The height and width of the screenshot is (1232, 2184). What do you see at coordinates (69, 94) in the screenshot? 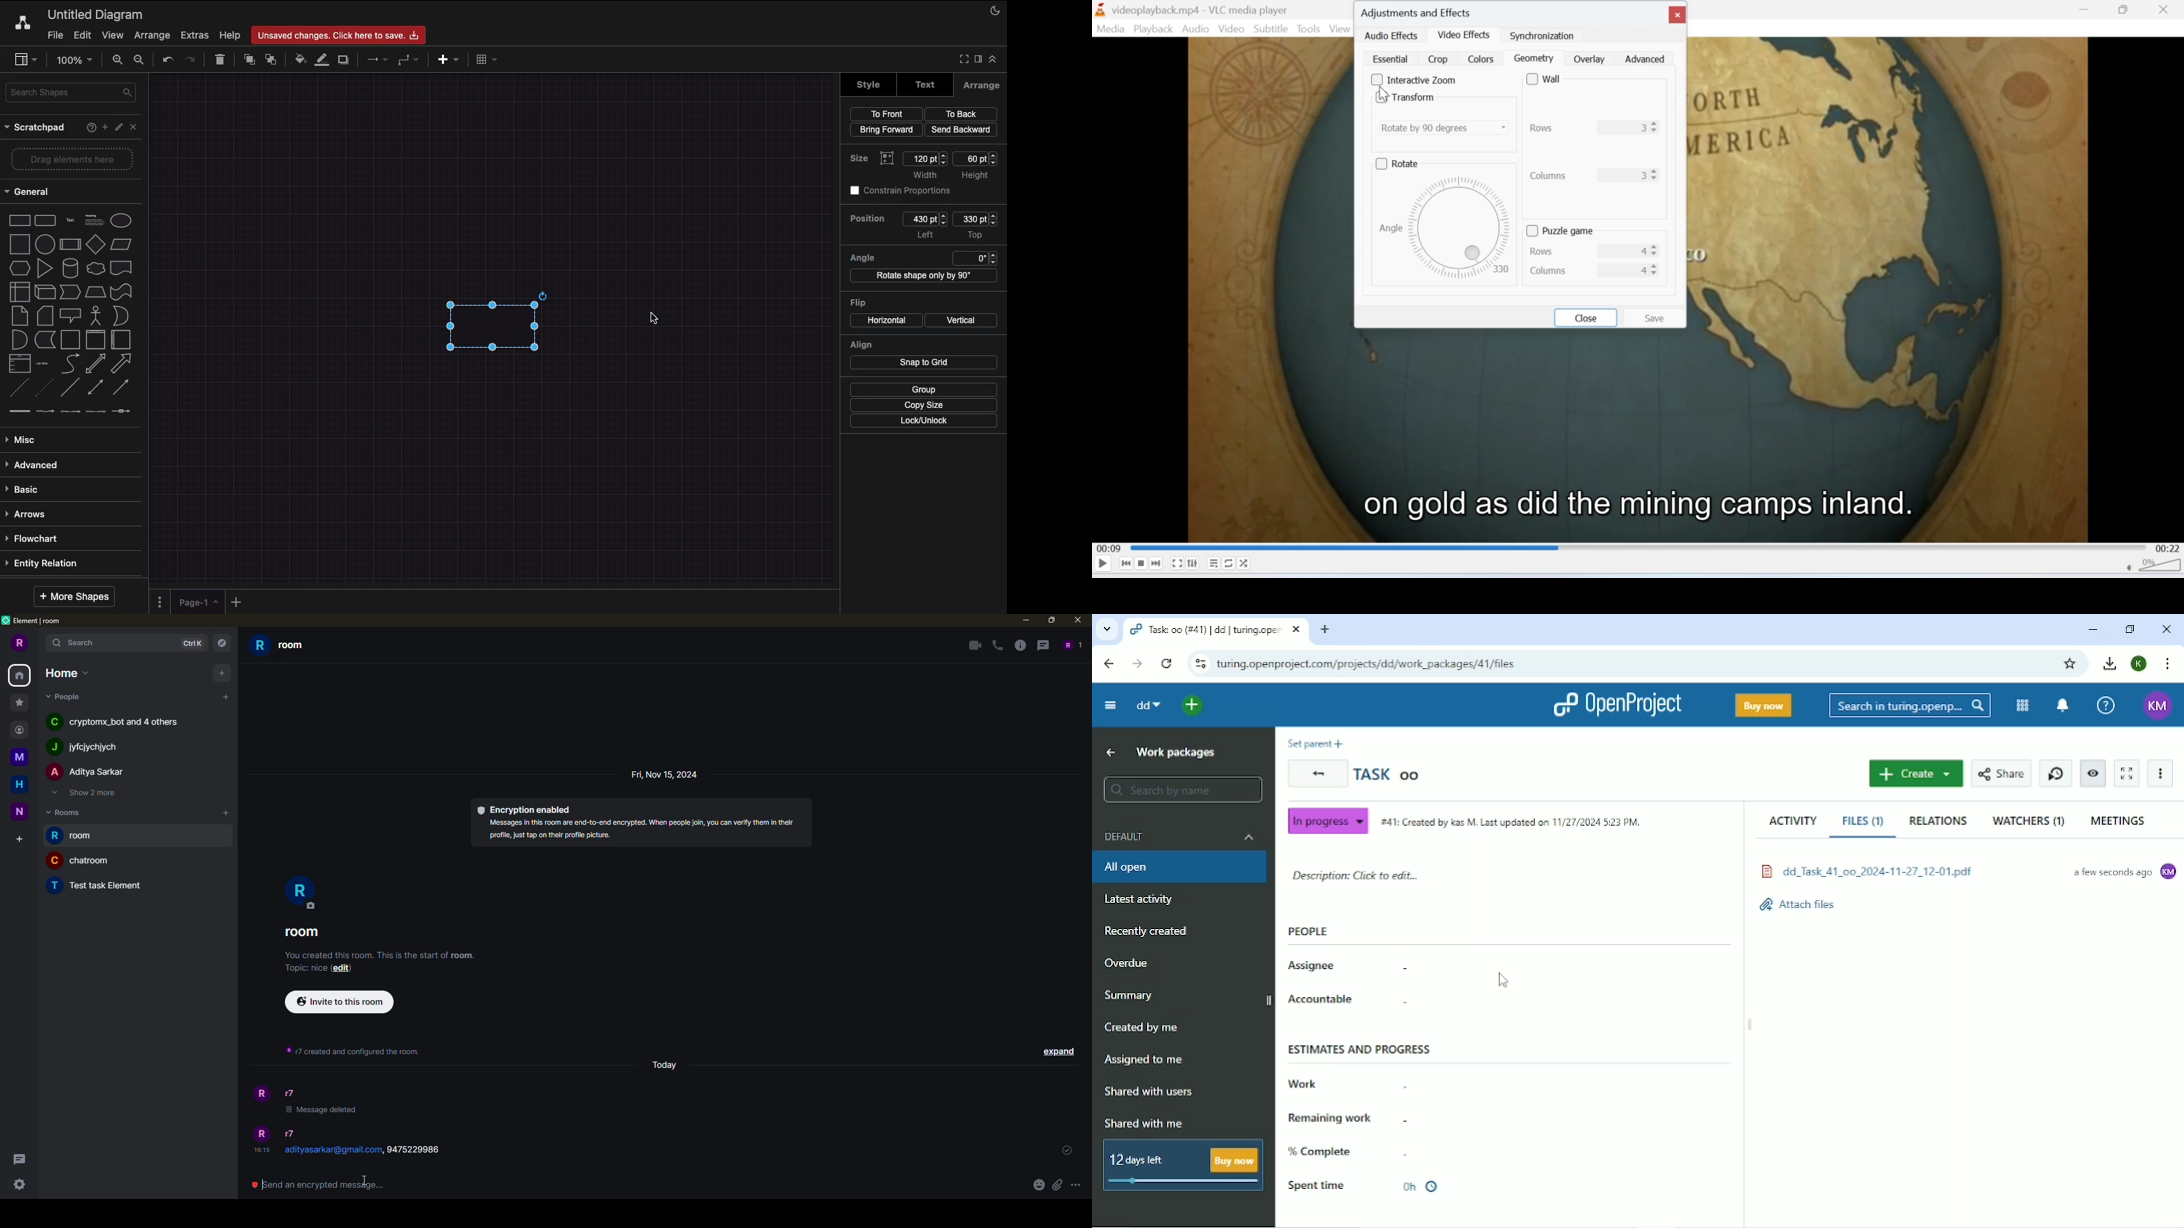
I see `Search shape` at bounding box center [69, 94].